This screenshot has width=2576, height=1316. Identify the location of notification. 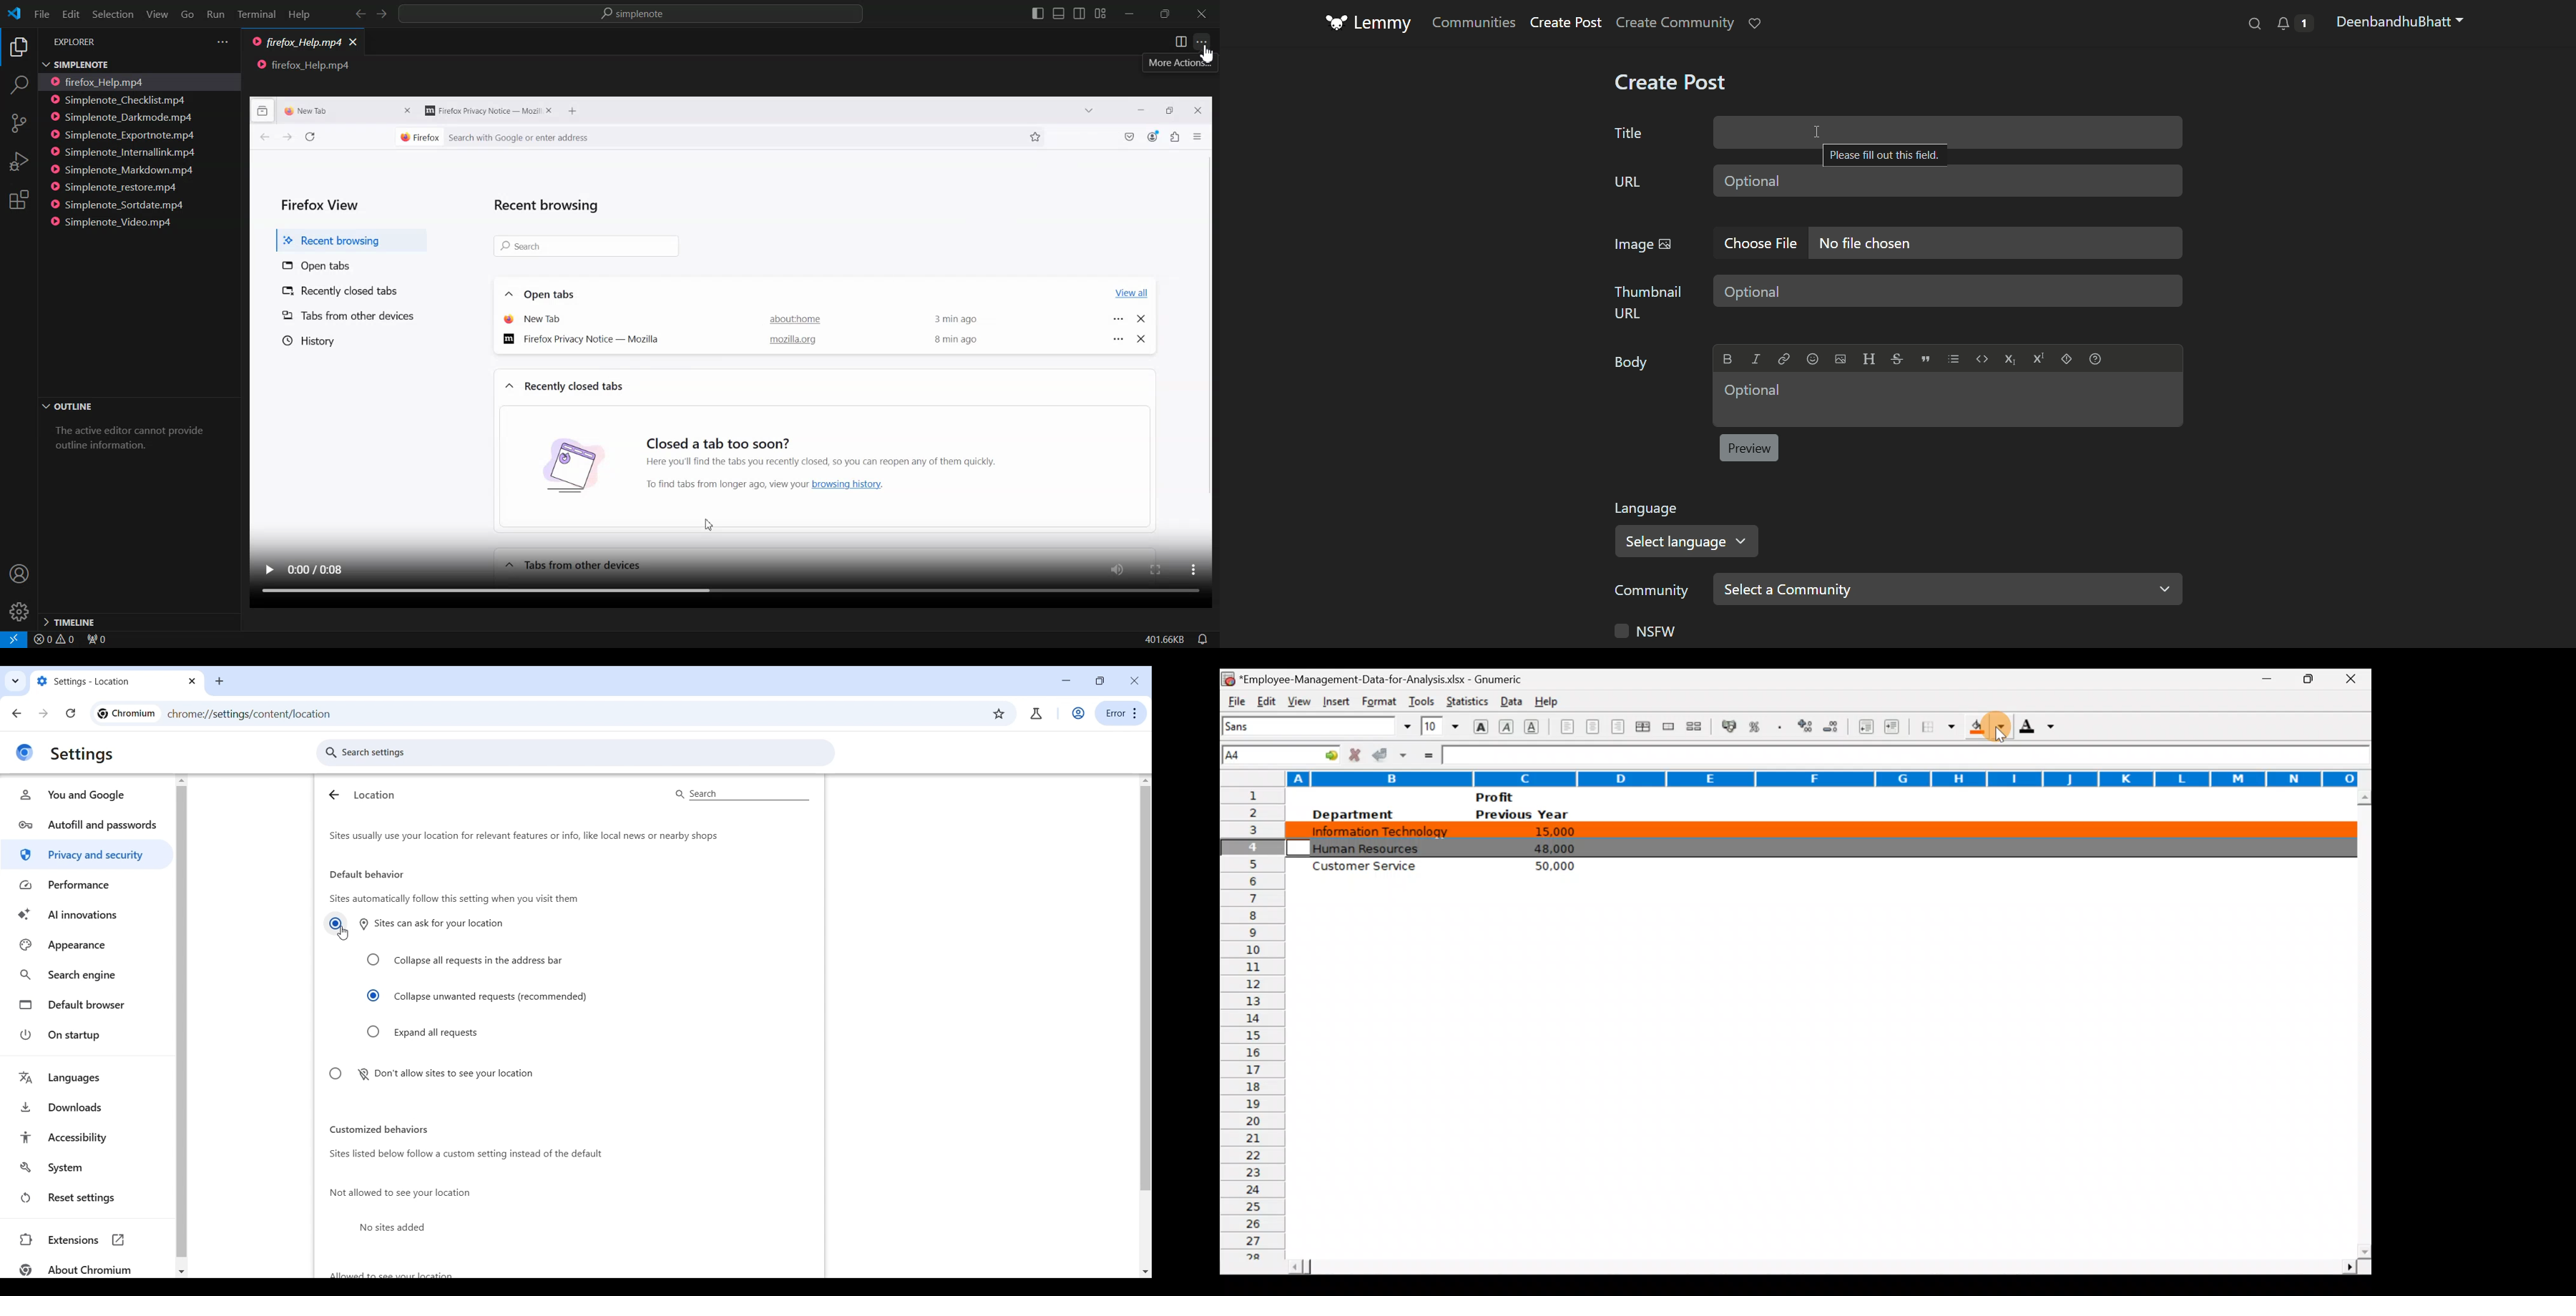
(2293, 24).